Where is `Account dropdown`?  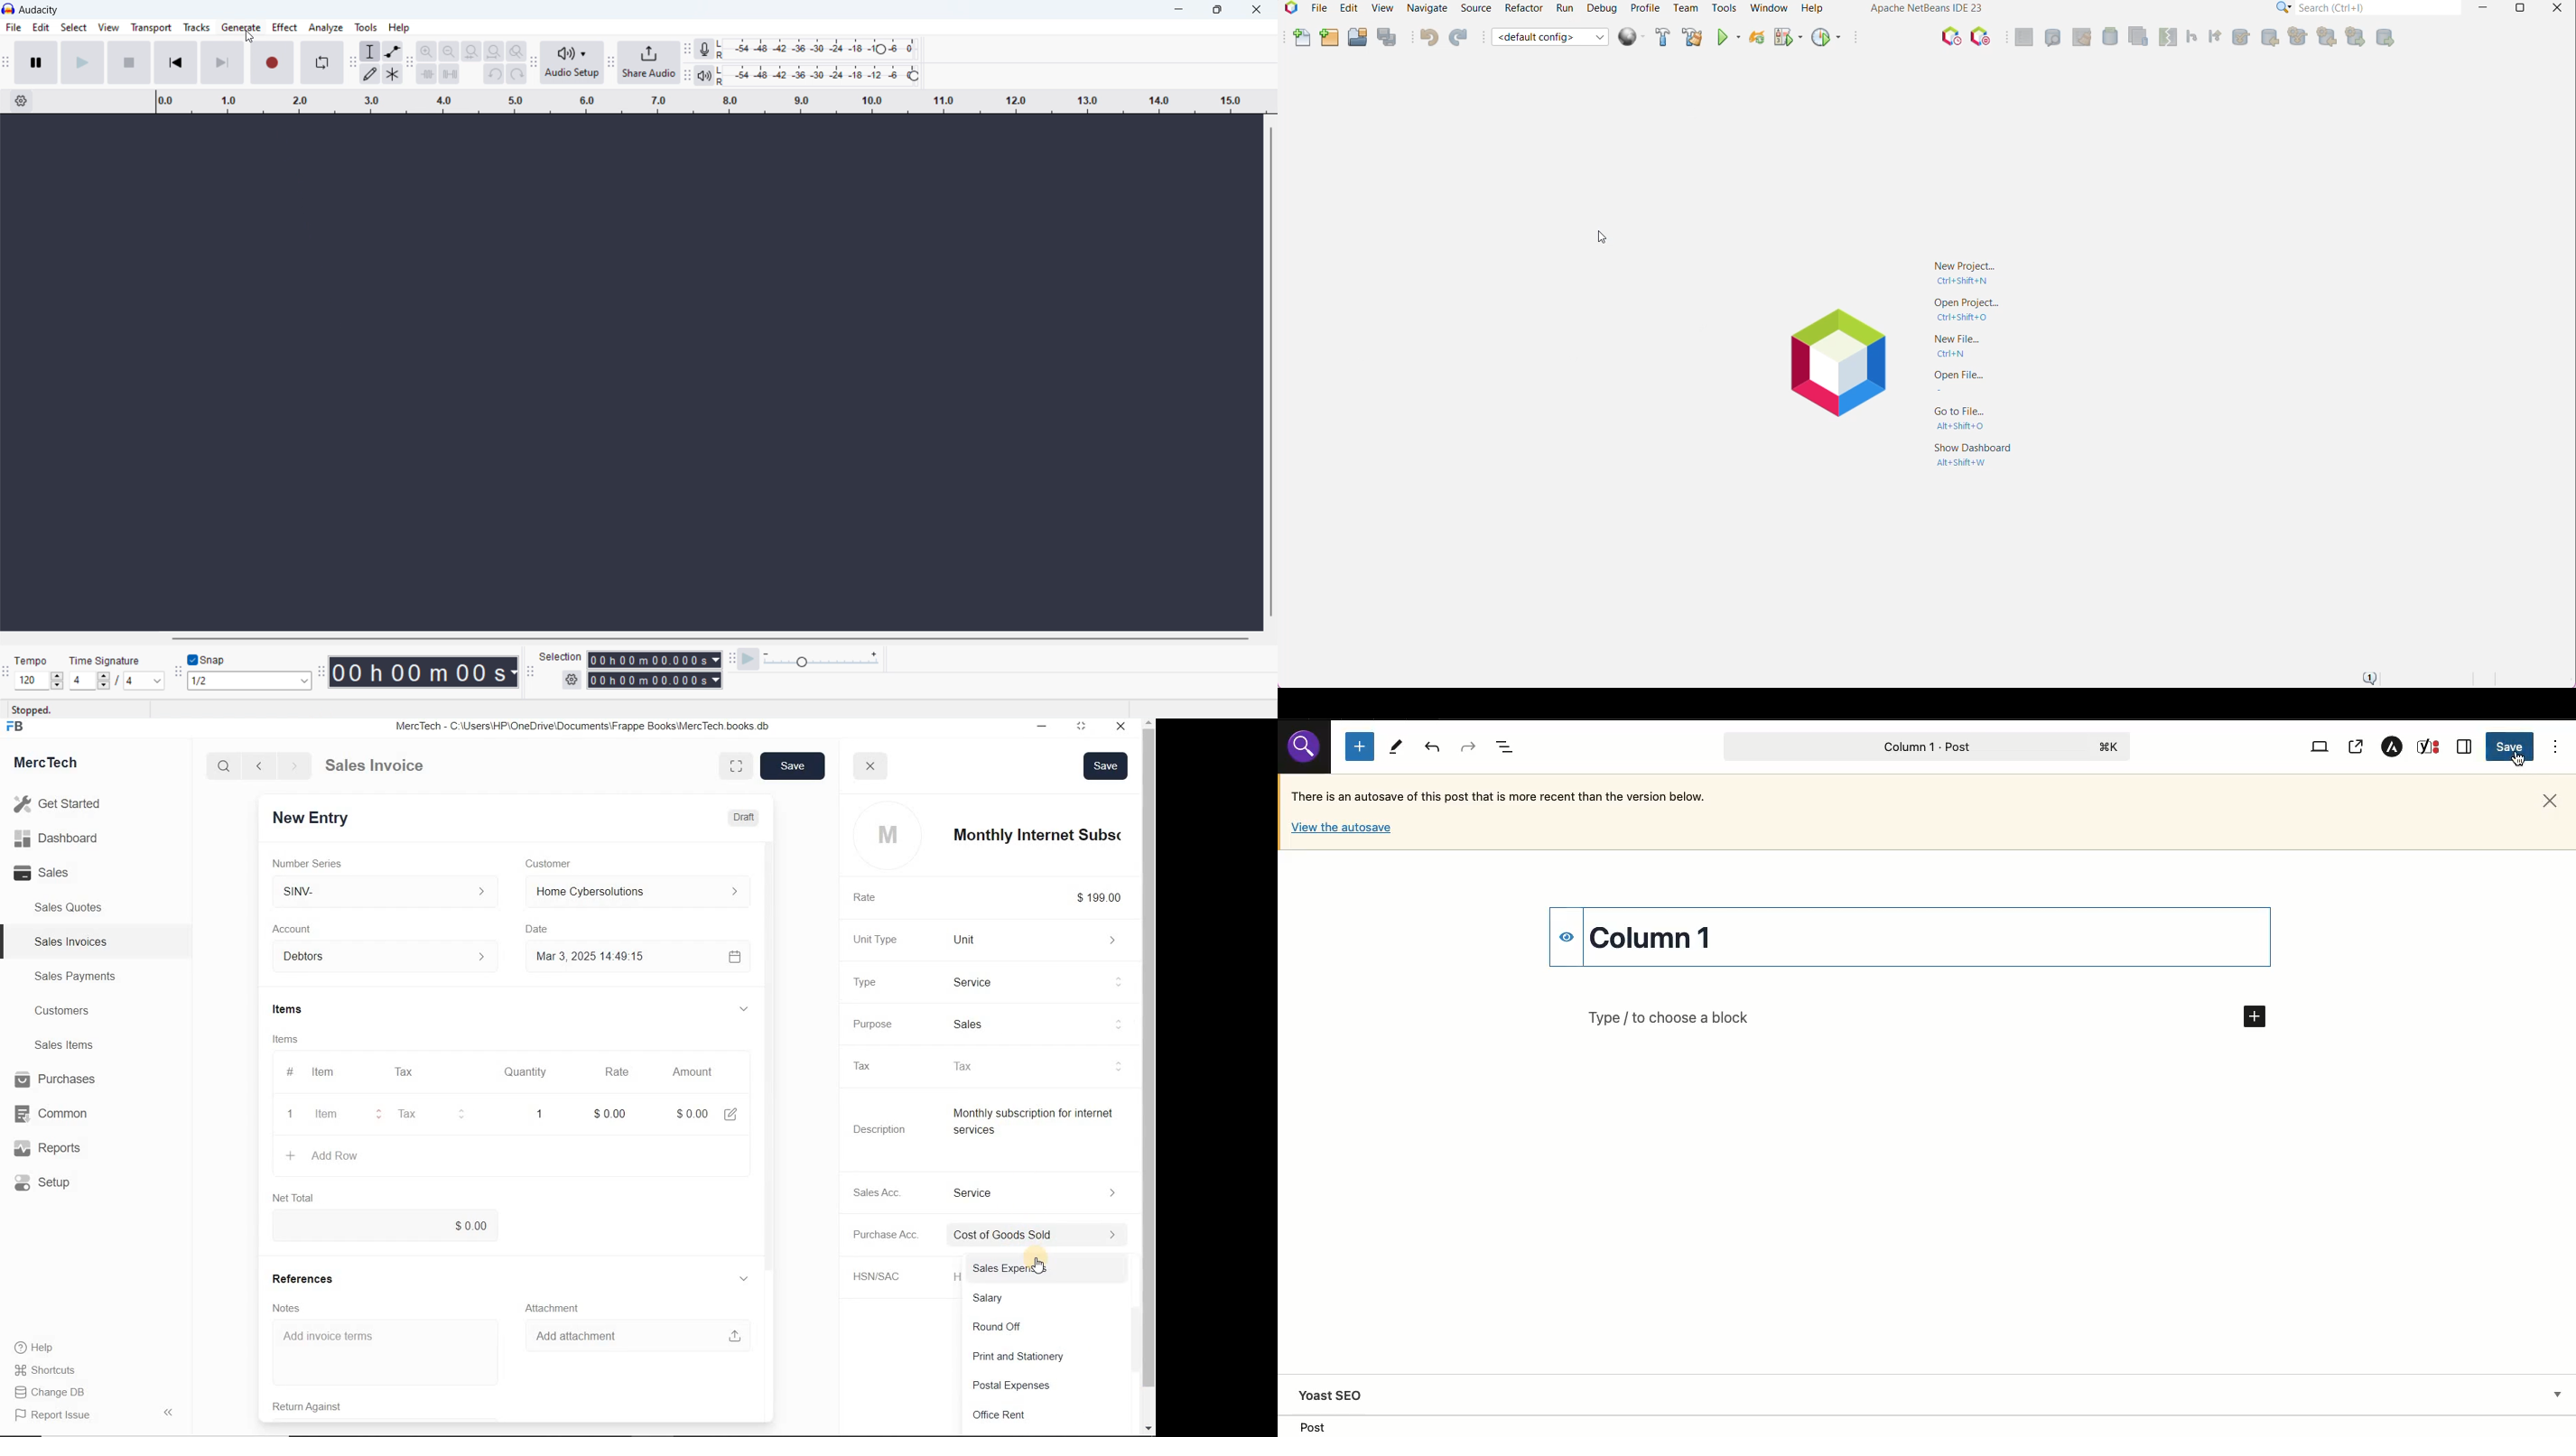 Account dropdown is located at coordinates (392, 957).